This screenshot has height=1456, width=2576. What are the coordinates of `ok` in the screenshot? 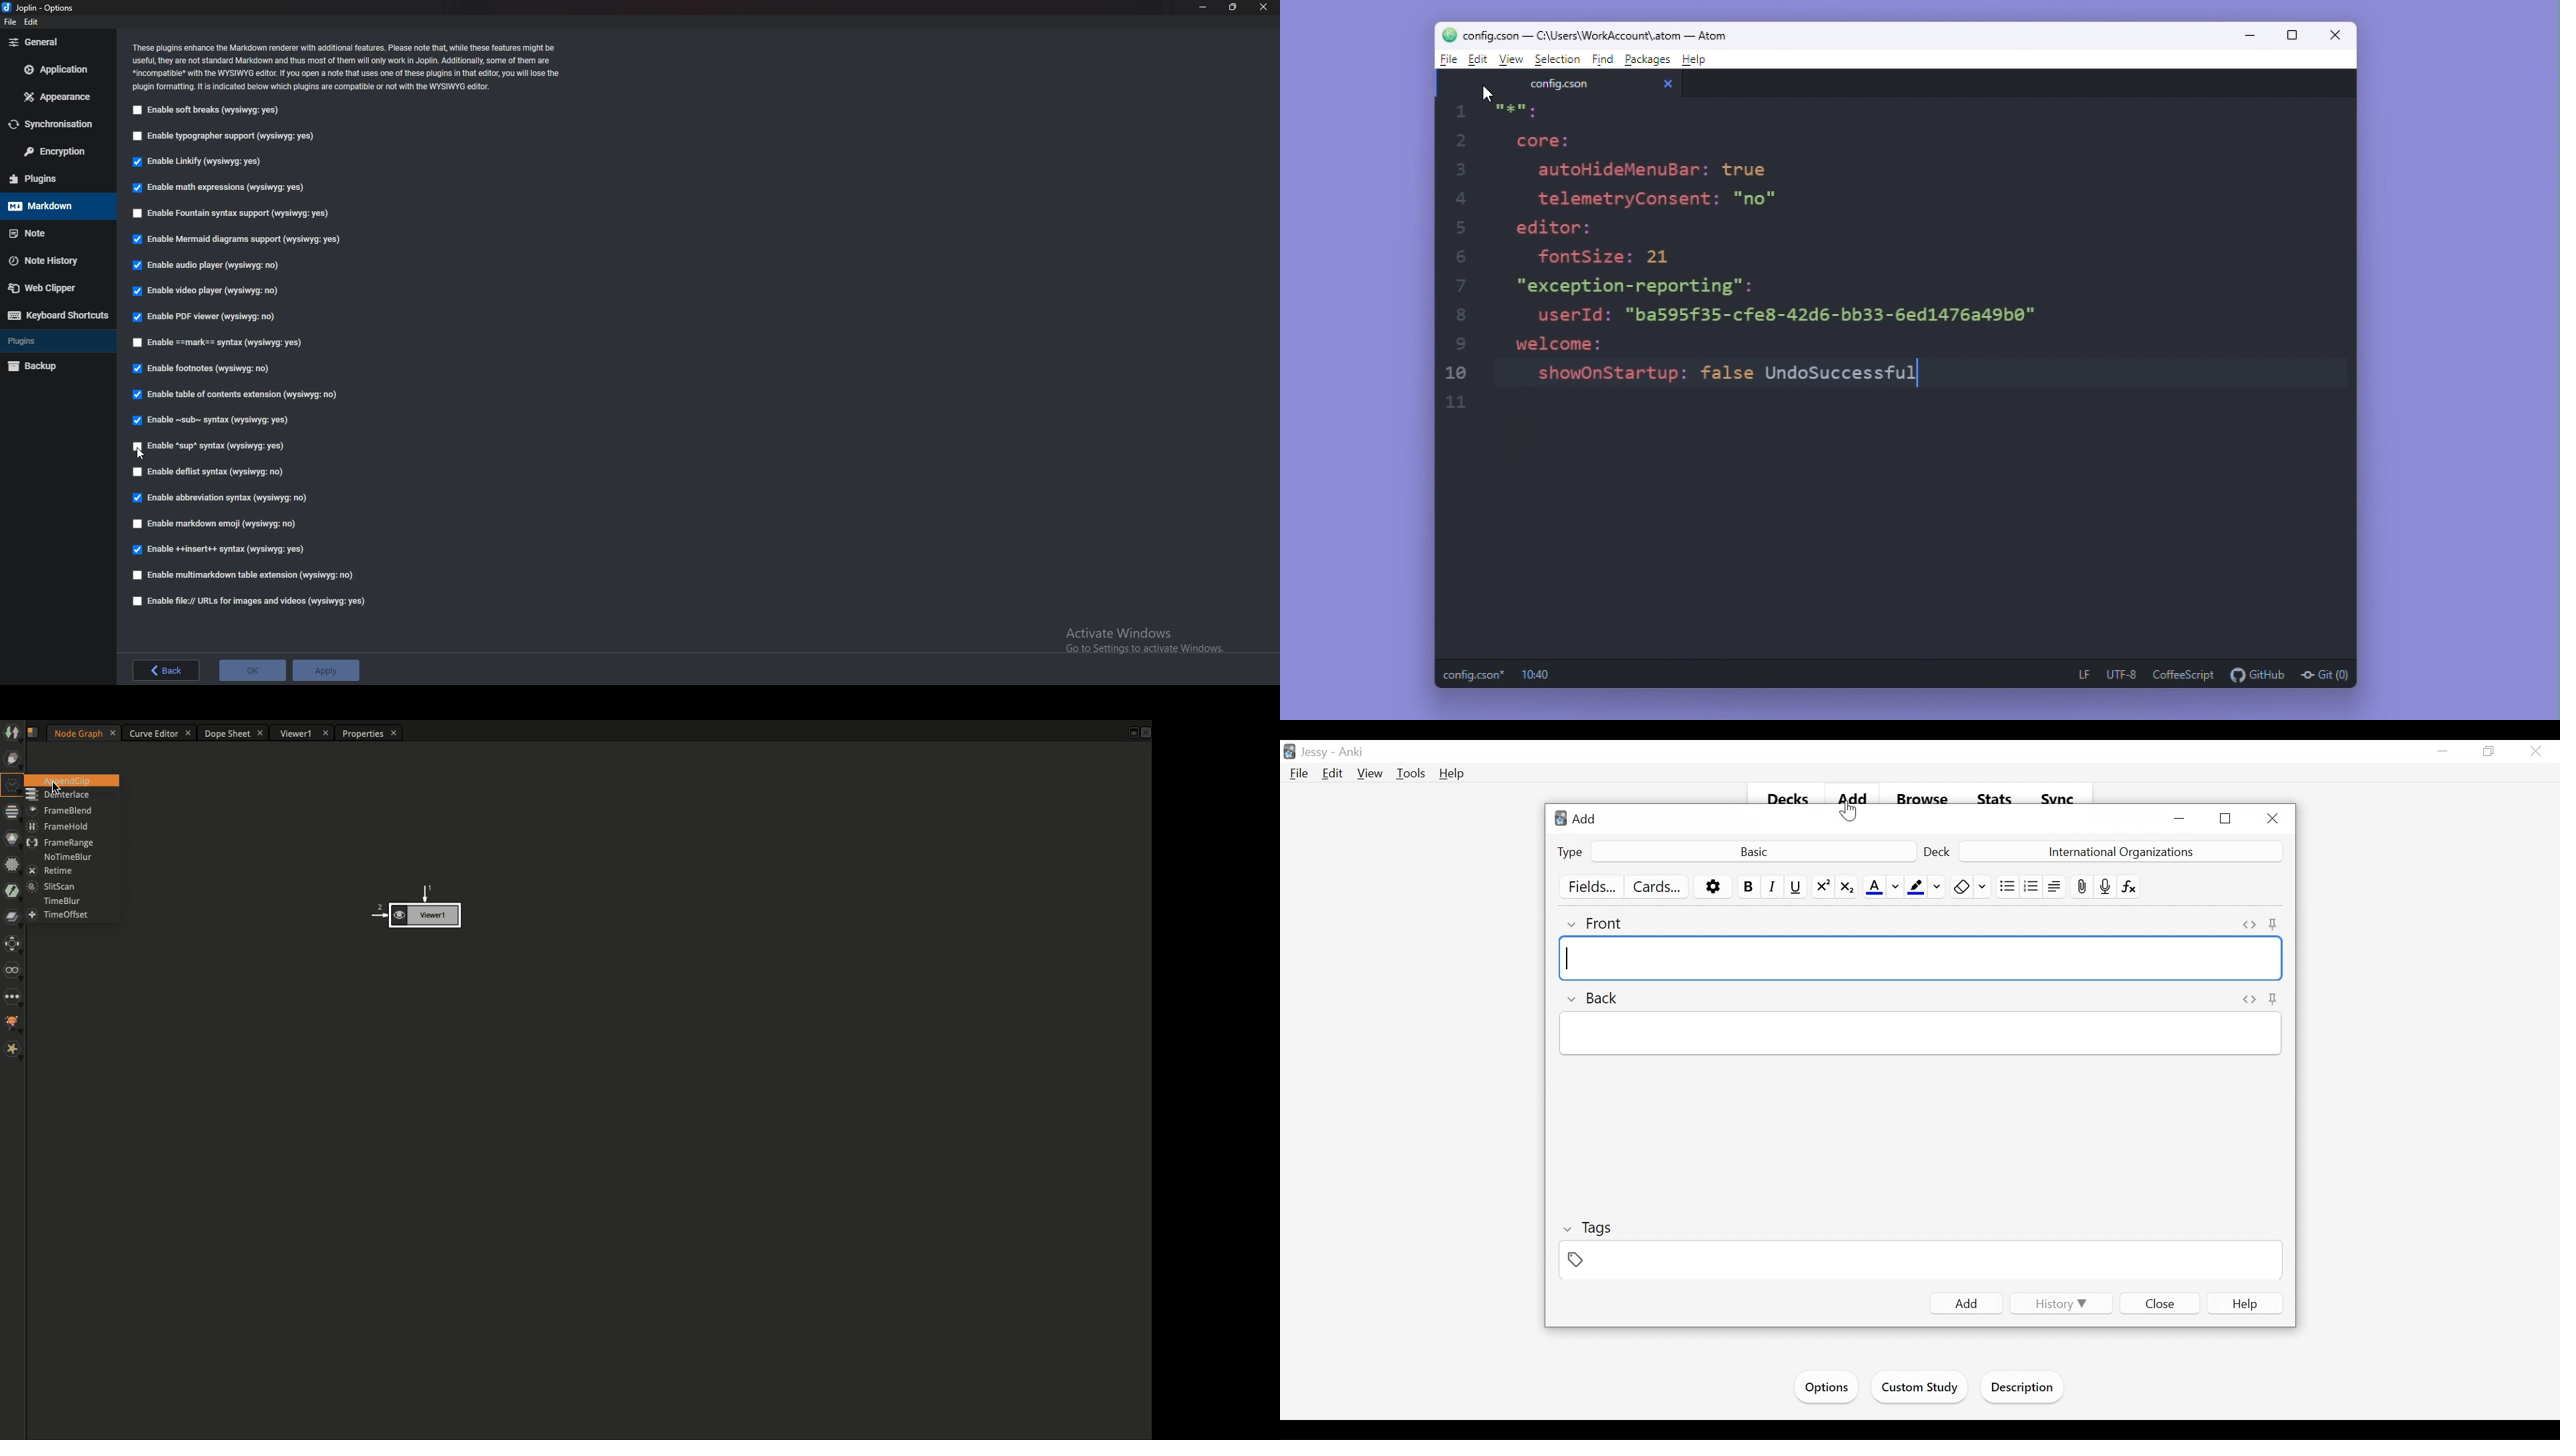 It's located at (252, 671).